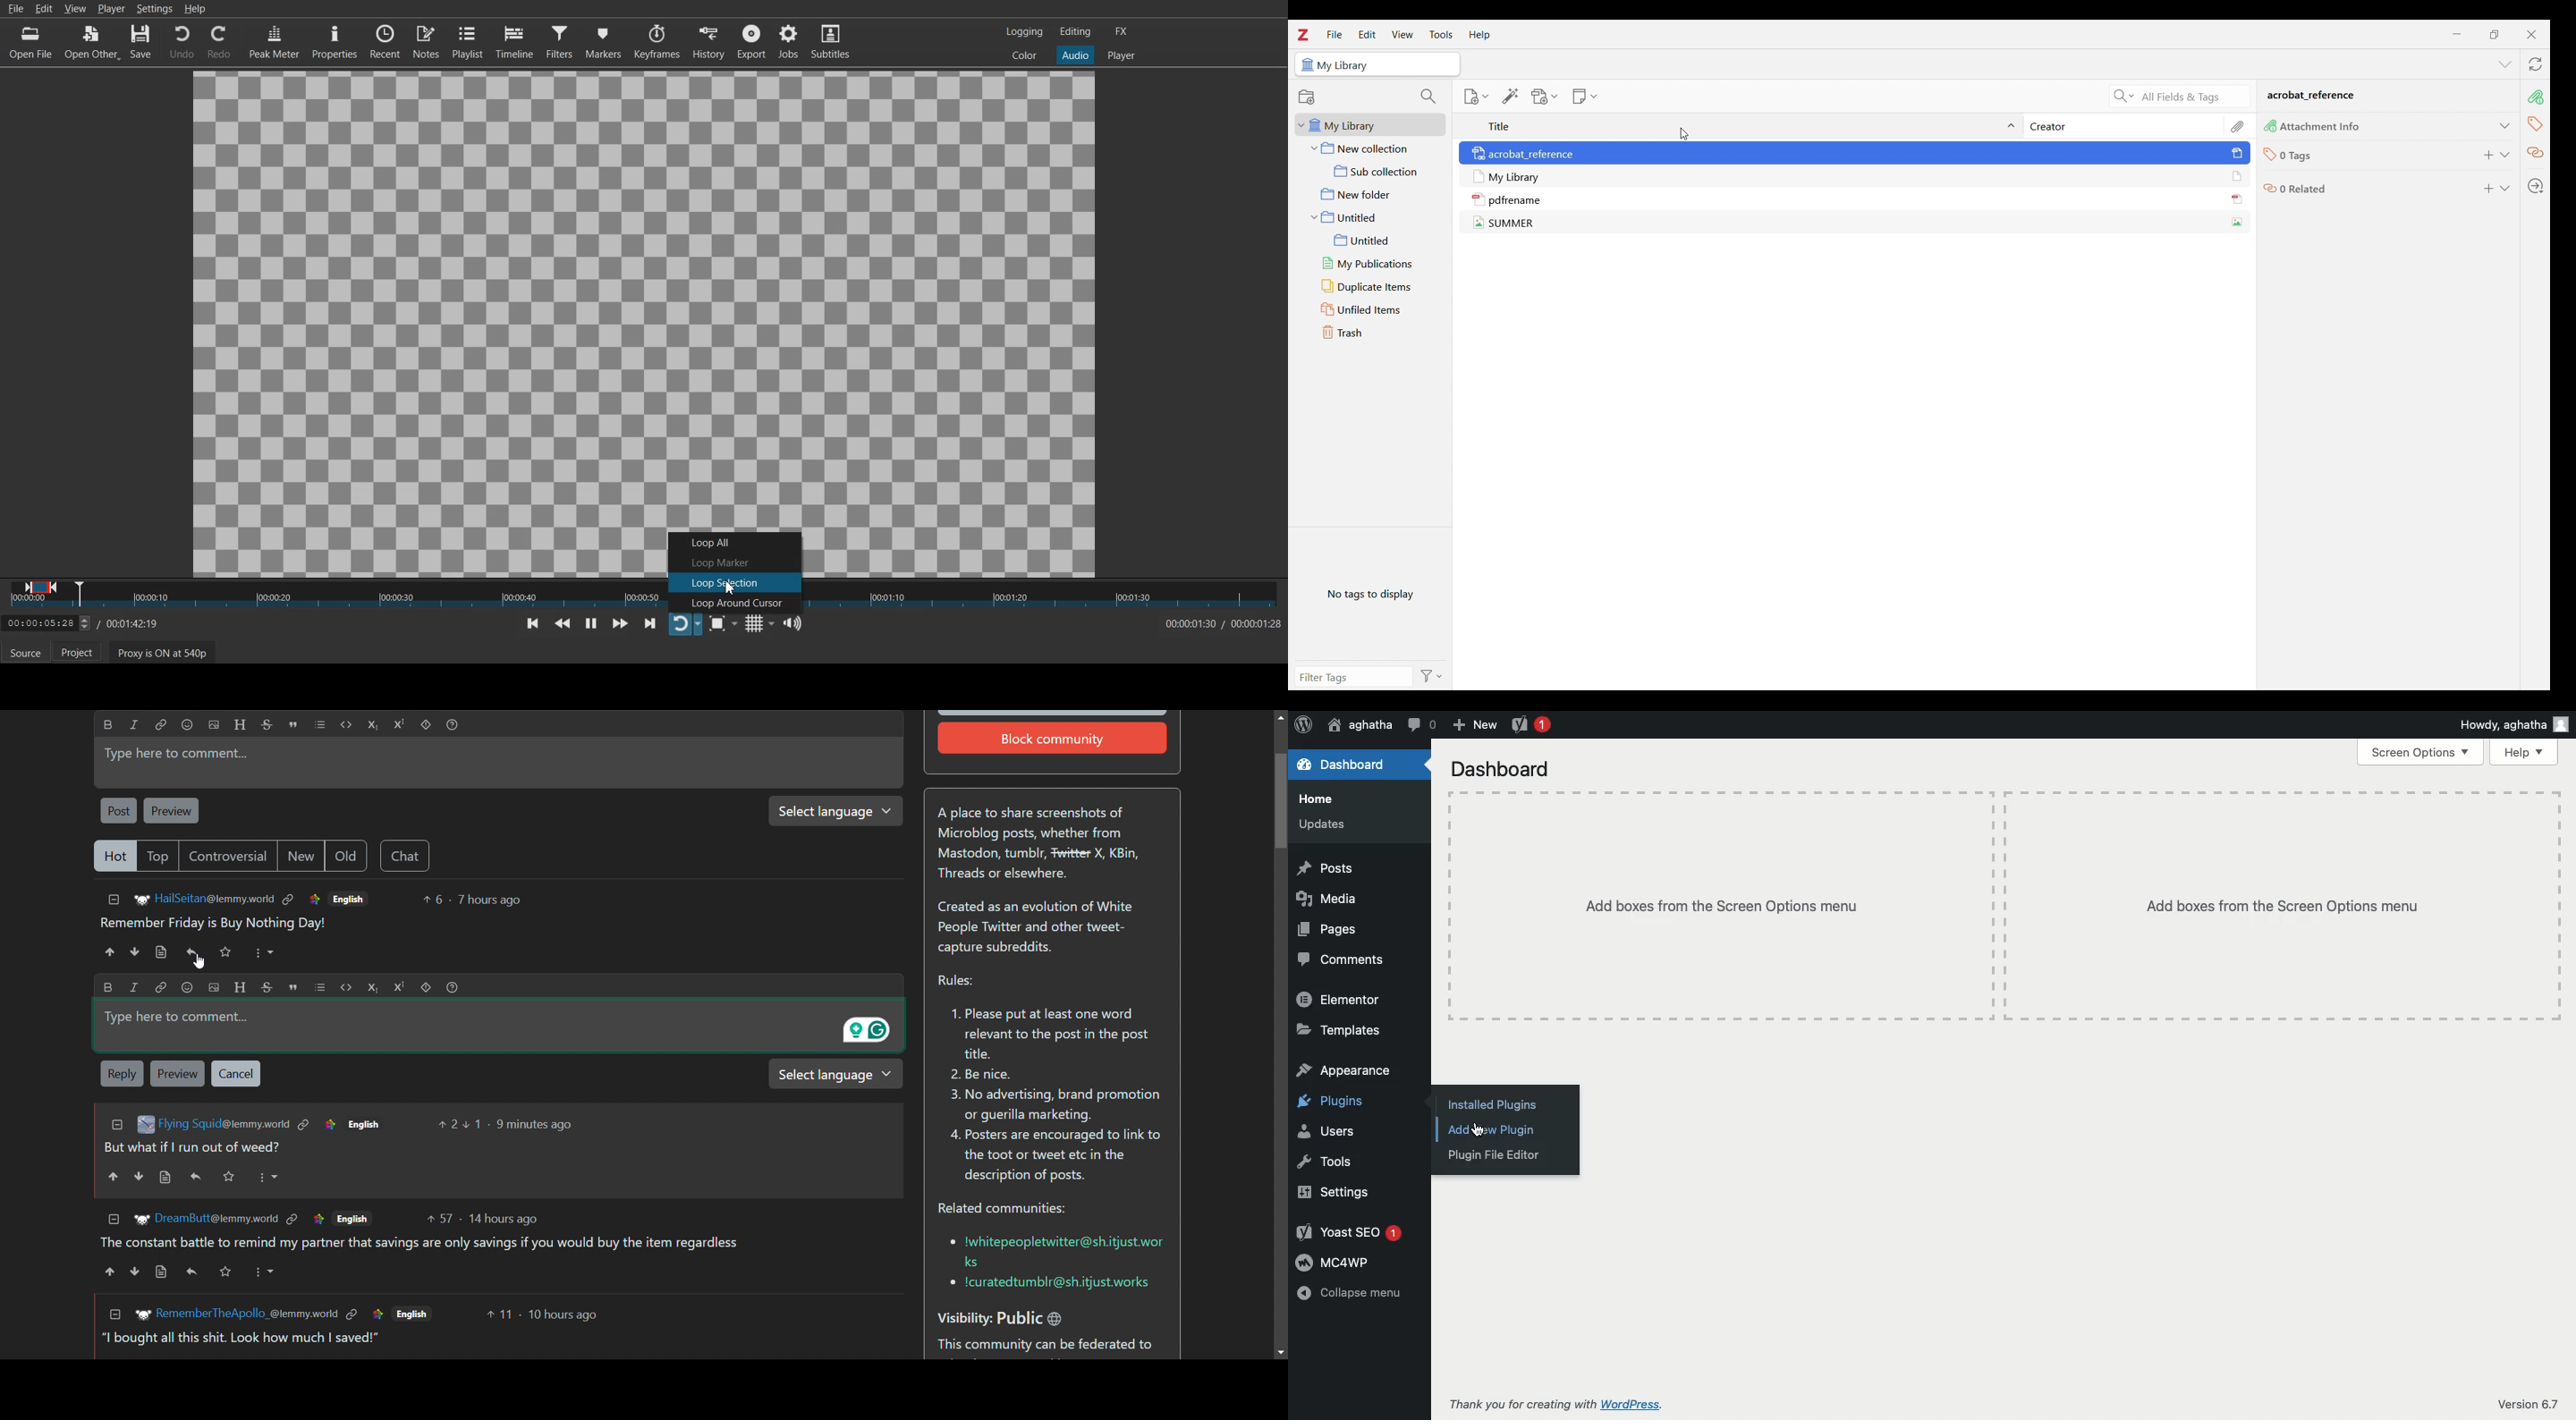  What do you see at coordinates (218, 1218) in the screenshot?
I see `username` at bounding box center [218, 1218].